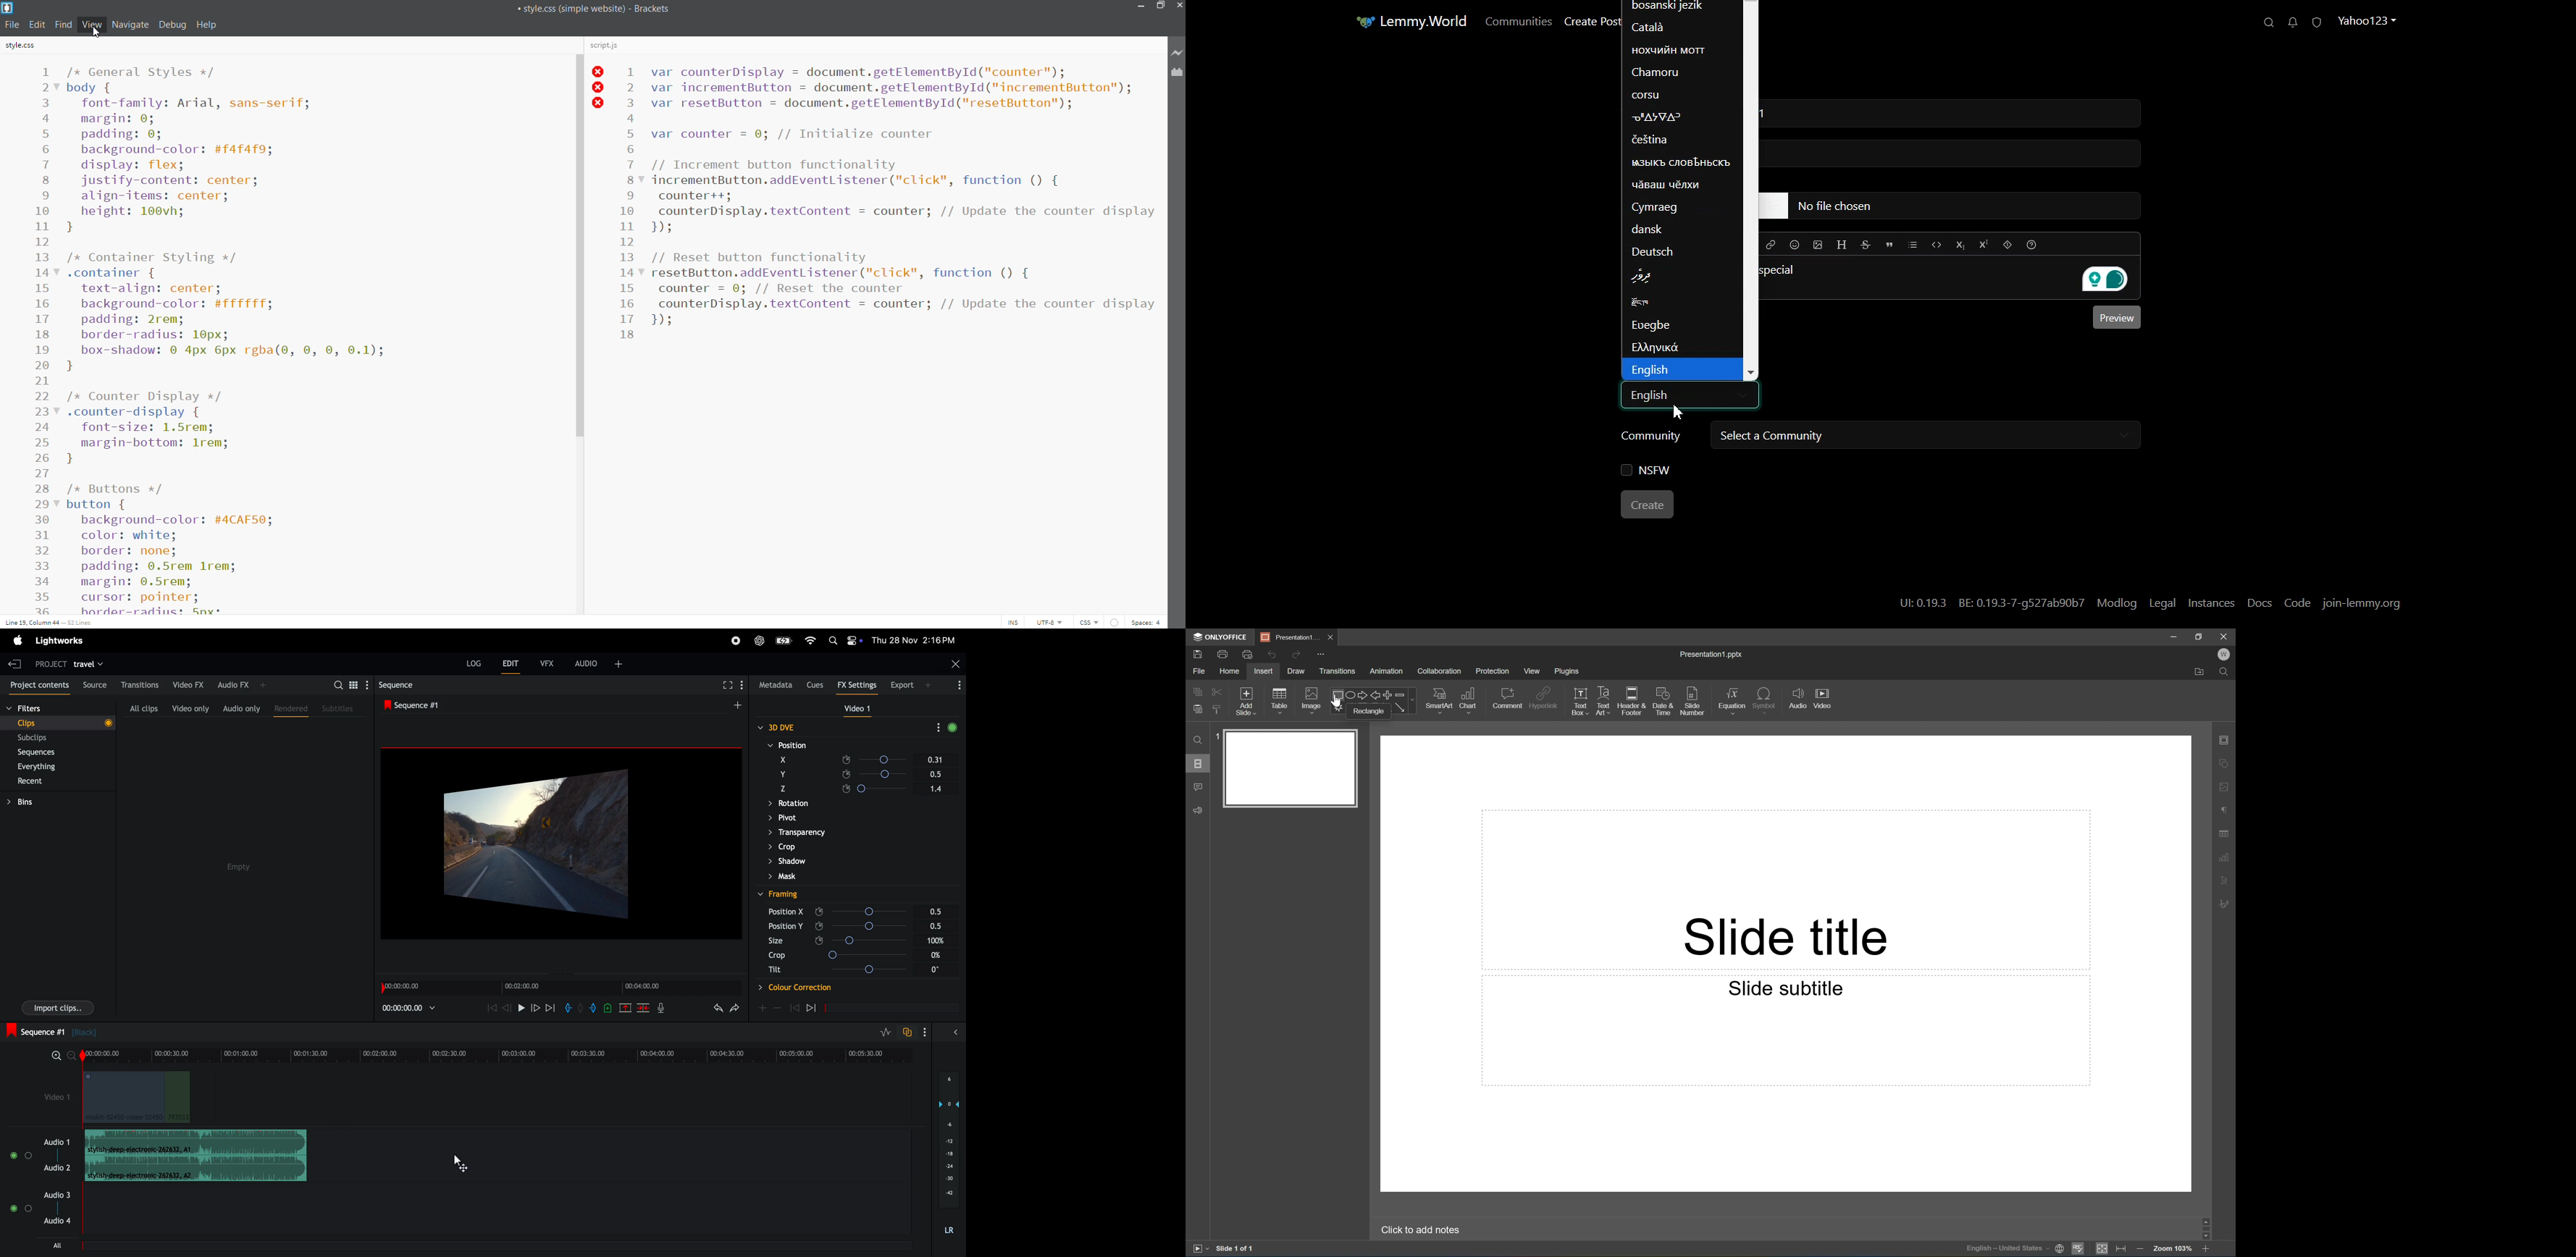 The height and width of the screenshot is (1260, 2576). Describe the element at coordinates (241, 684) in the screenshot. I see `audio fx` at that location.